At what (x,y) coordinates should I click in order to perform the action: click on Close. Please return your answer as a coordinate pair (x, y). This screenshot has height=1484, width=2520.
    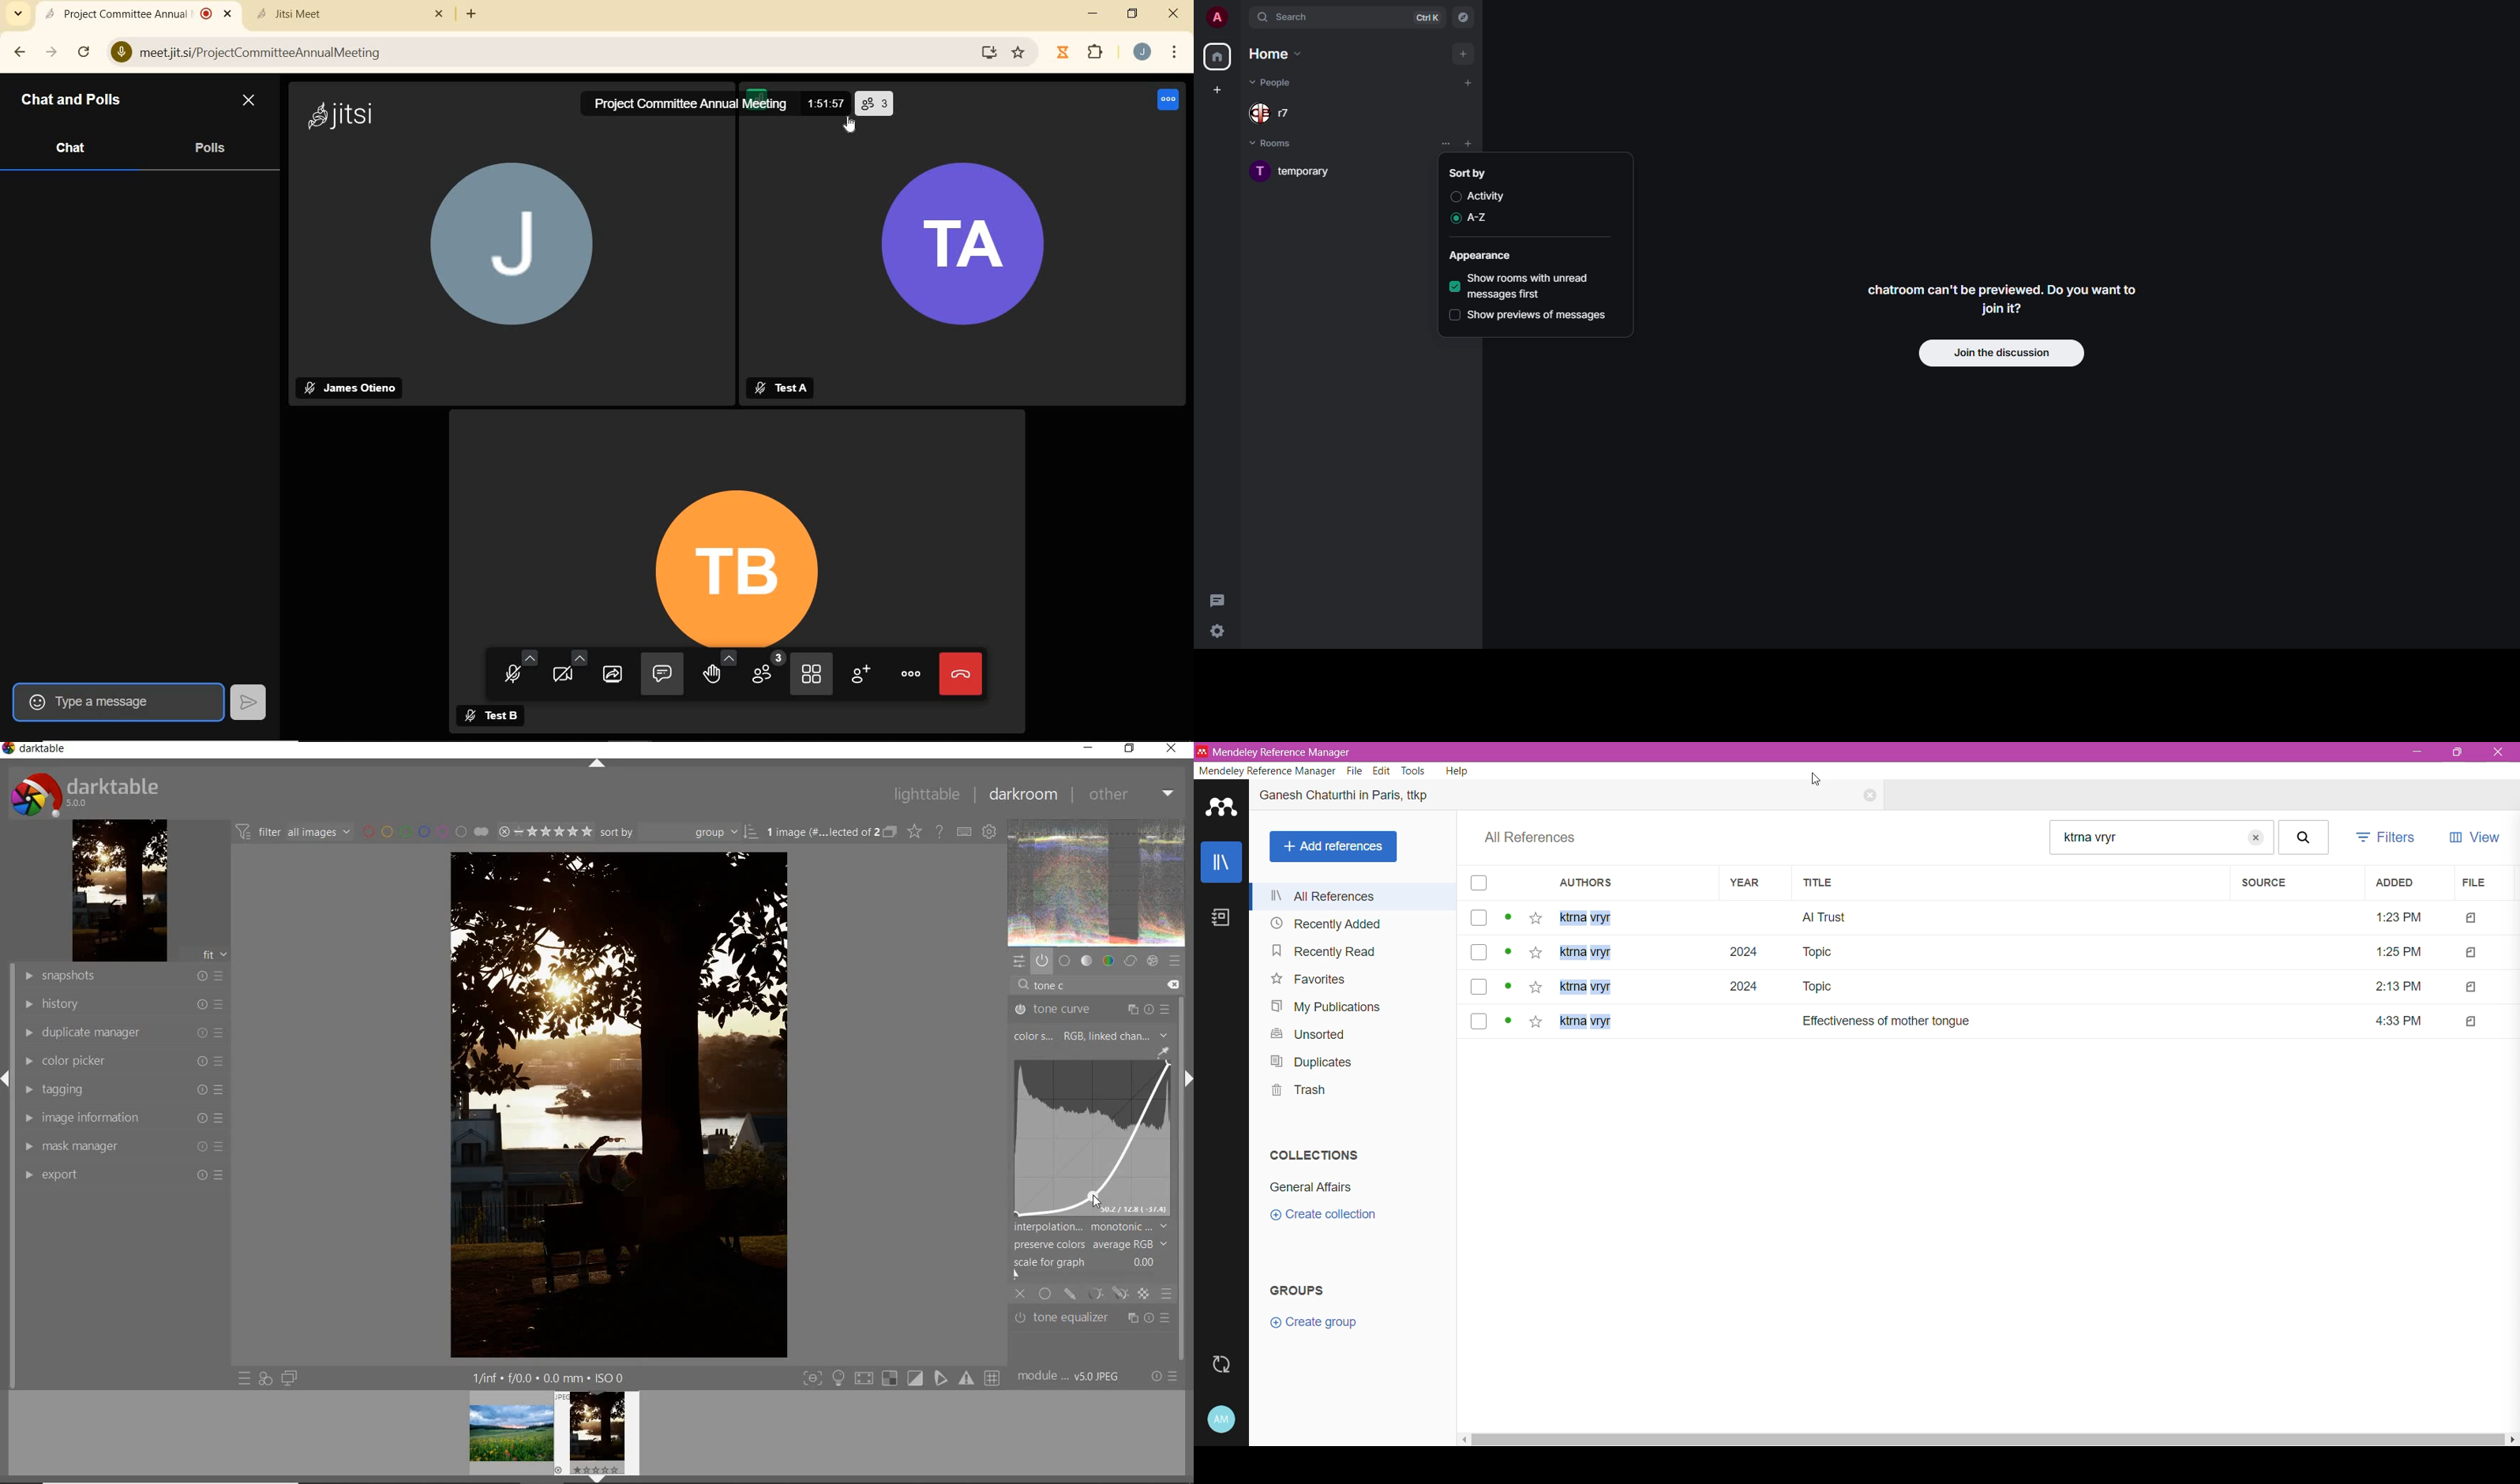
    Looking at the image, I should click on (2497, 752).